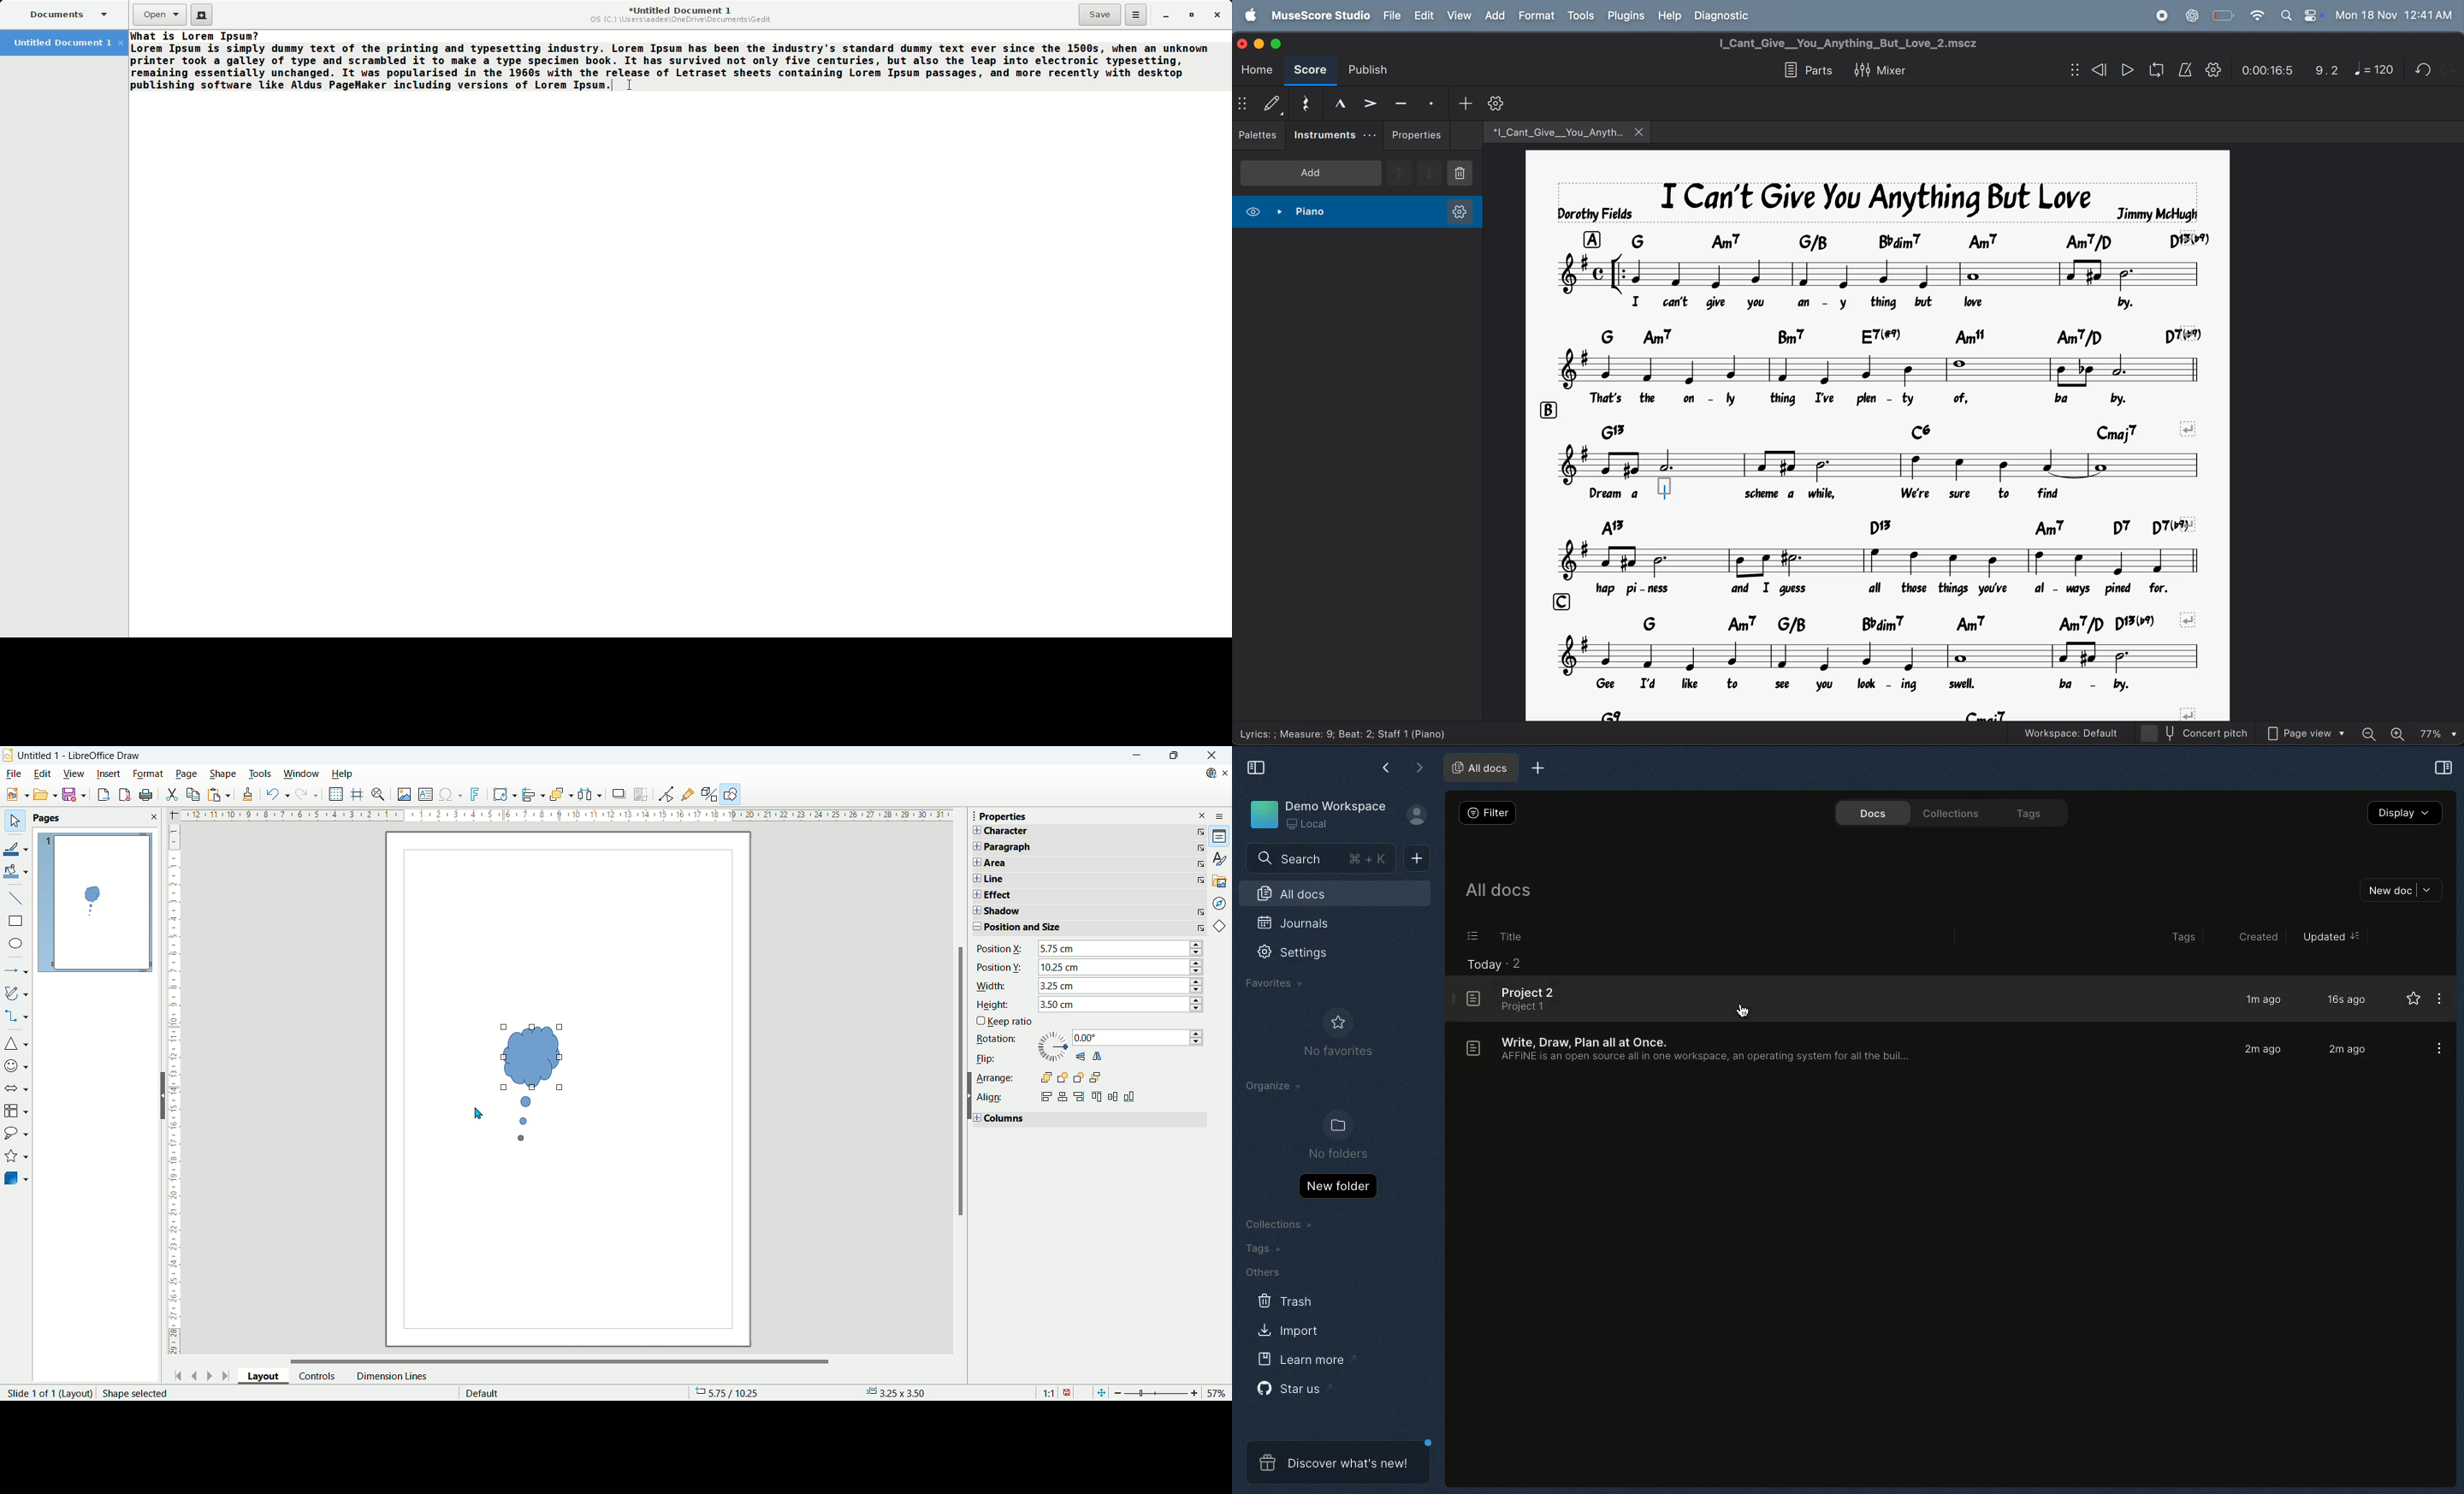 Image resolution: width=2464 pixels, height=1512 pixels. What do you see at coordinates (1003, 817) in the screenshot?
I see `Properties` at bounding box center [1003, 817].